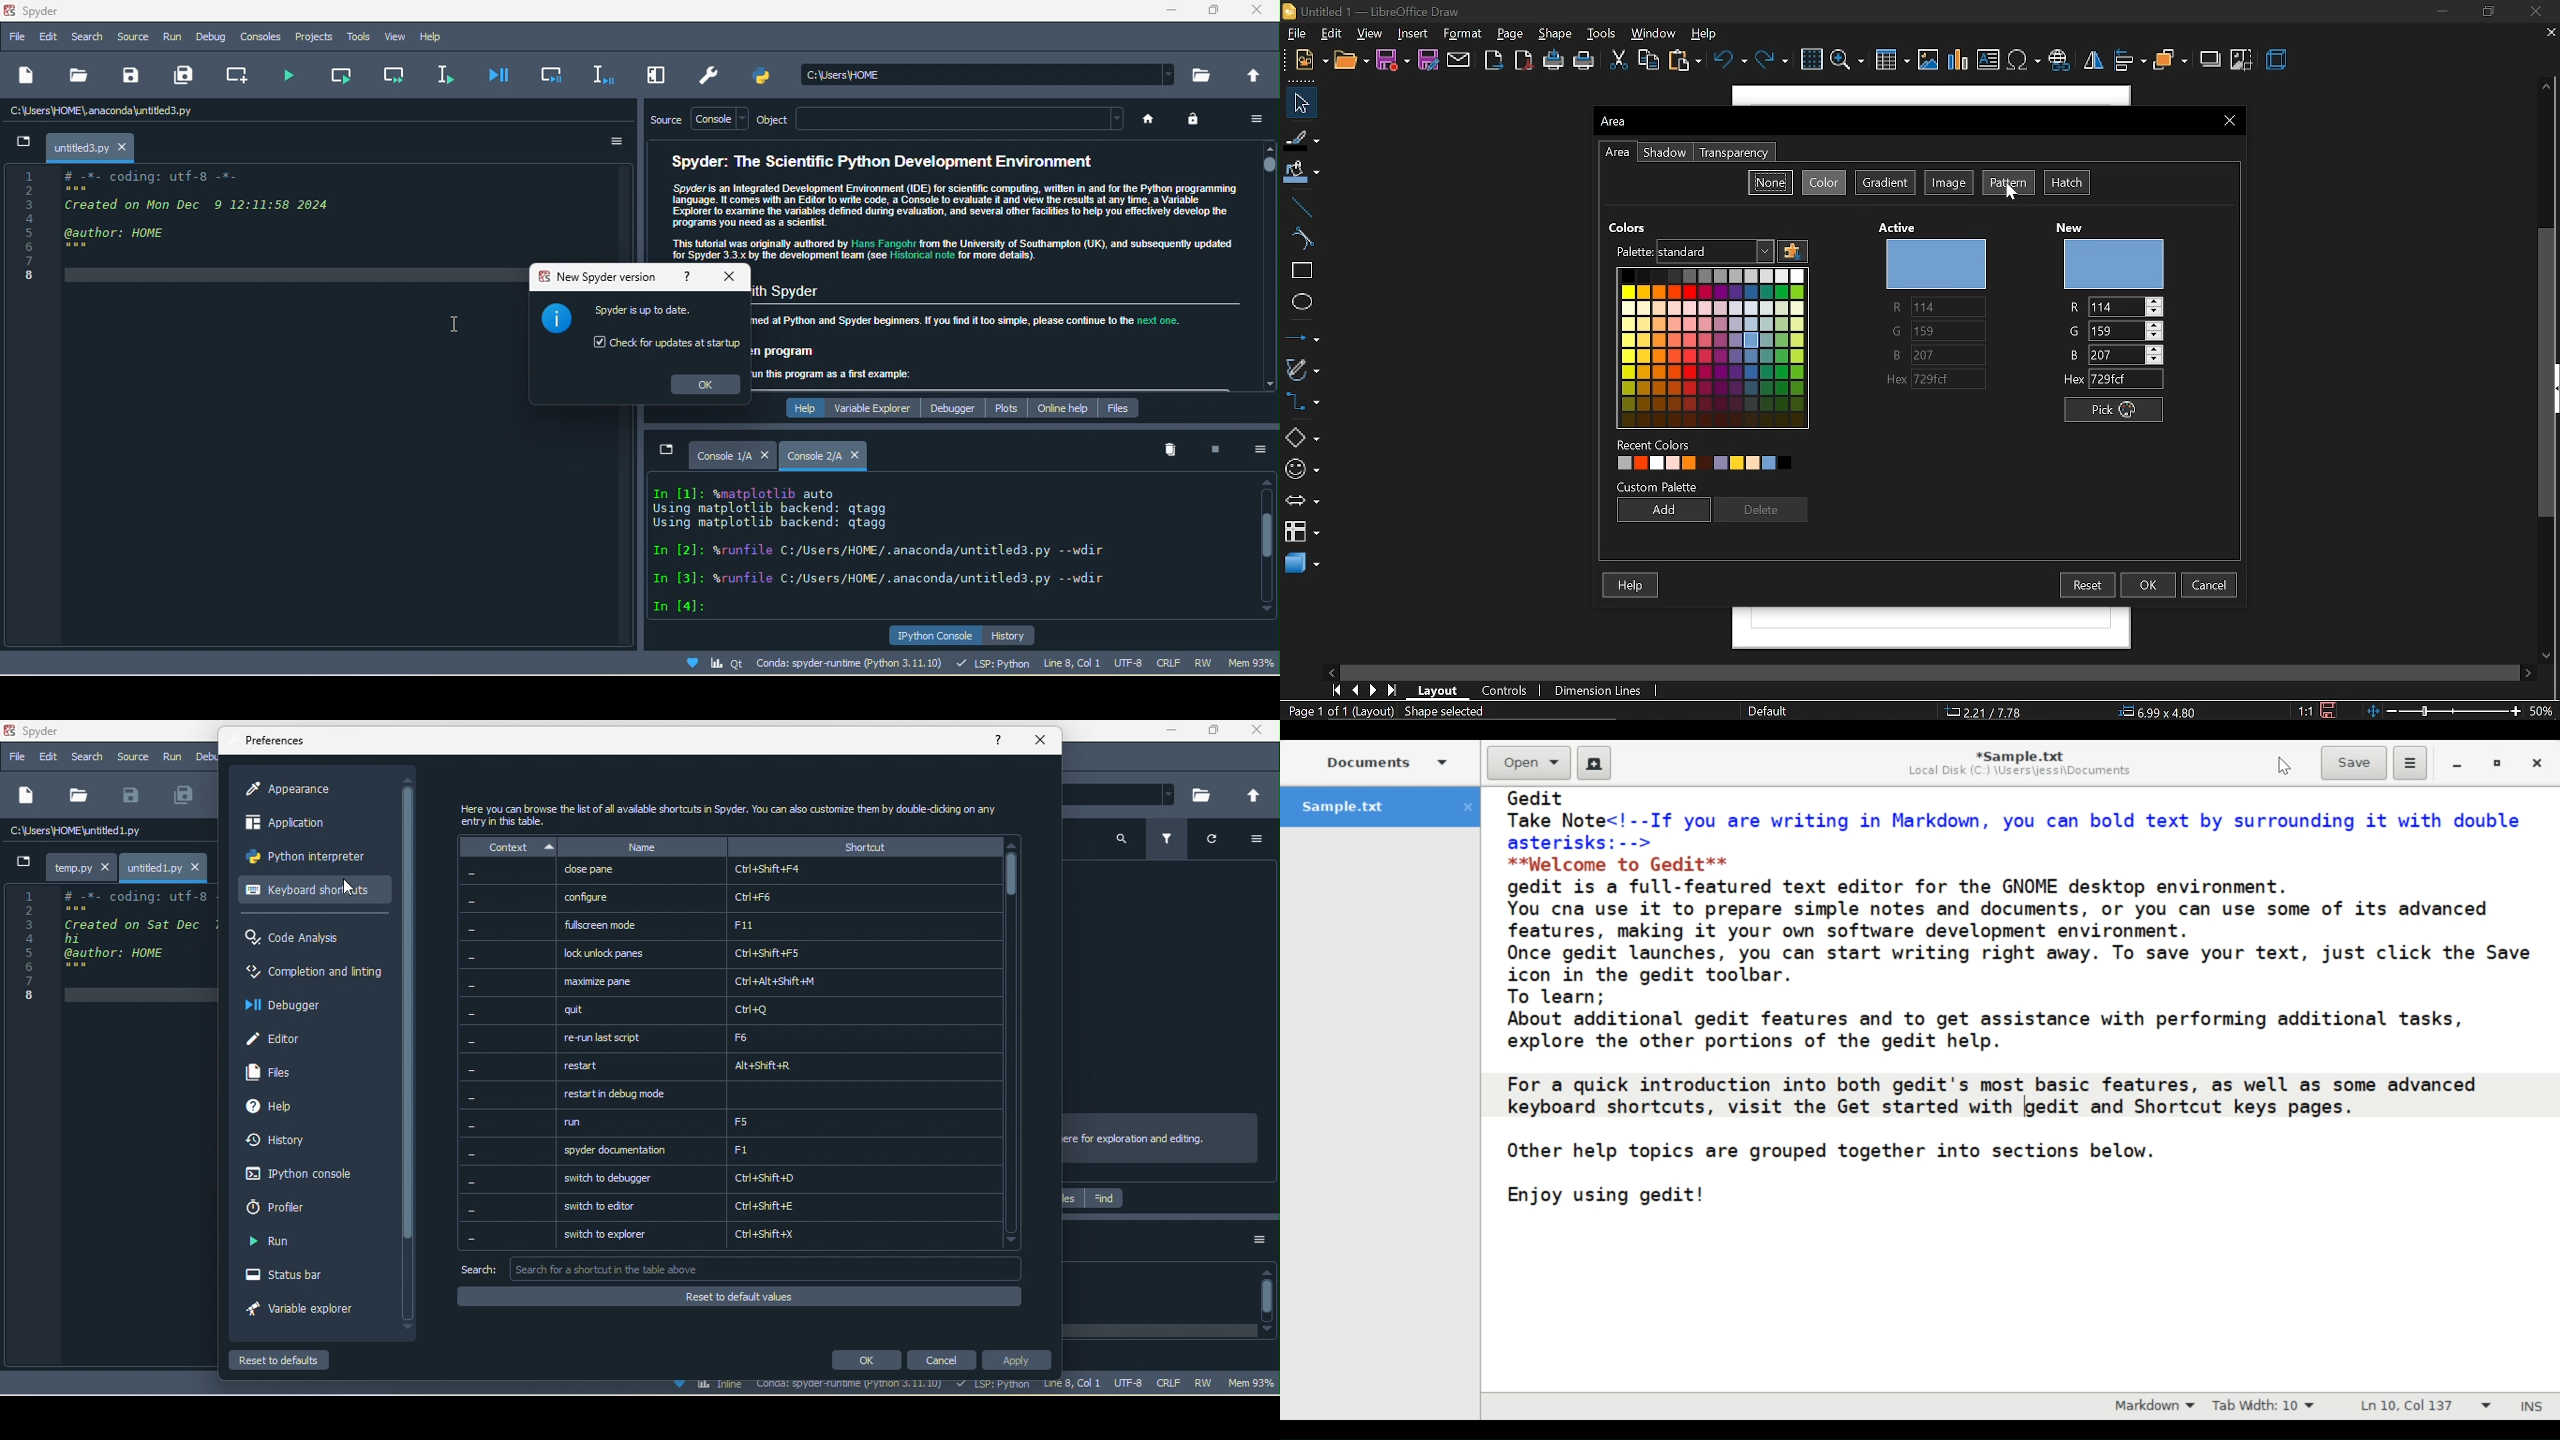 This screenshot has width=2576, height=1456. What do you see at coordinates (858, 455) in the screenshot?
I see `close` at bounding box center [858, 455].